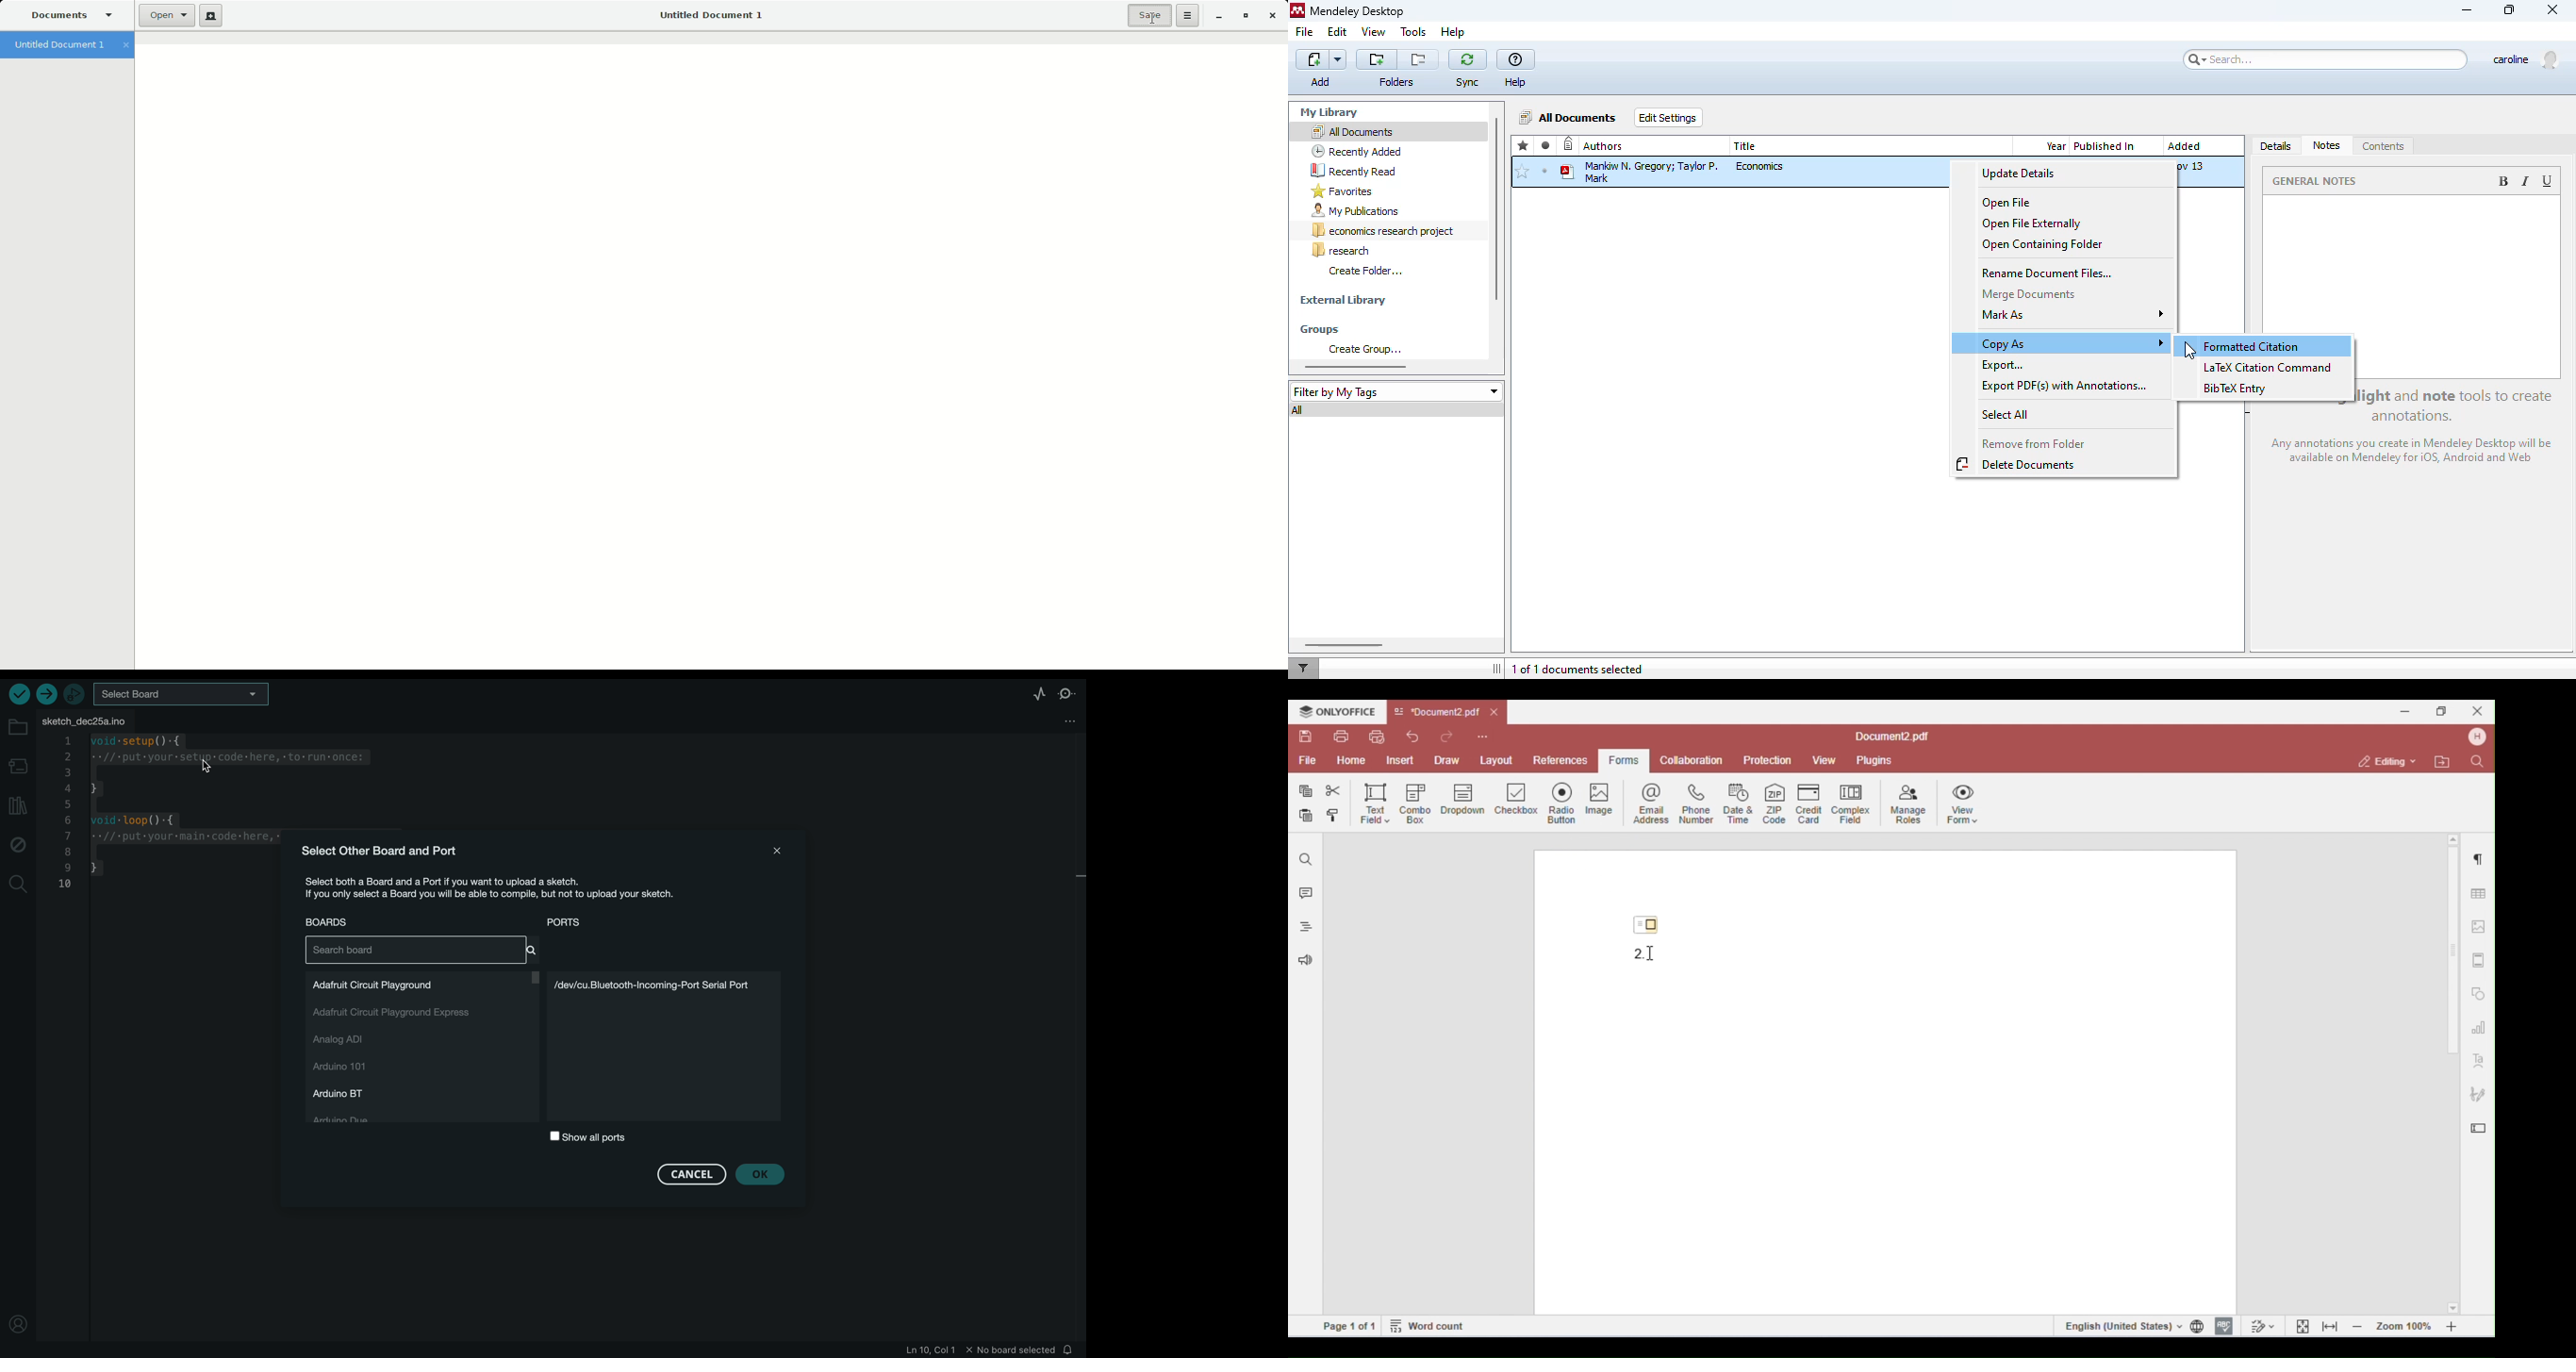 This screenshot has width=2576, height=1372. Describe the element at coordinates (1304, 32) in the screenshot. I see `file` at that location.